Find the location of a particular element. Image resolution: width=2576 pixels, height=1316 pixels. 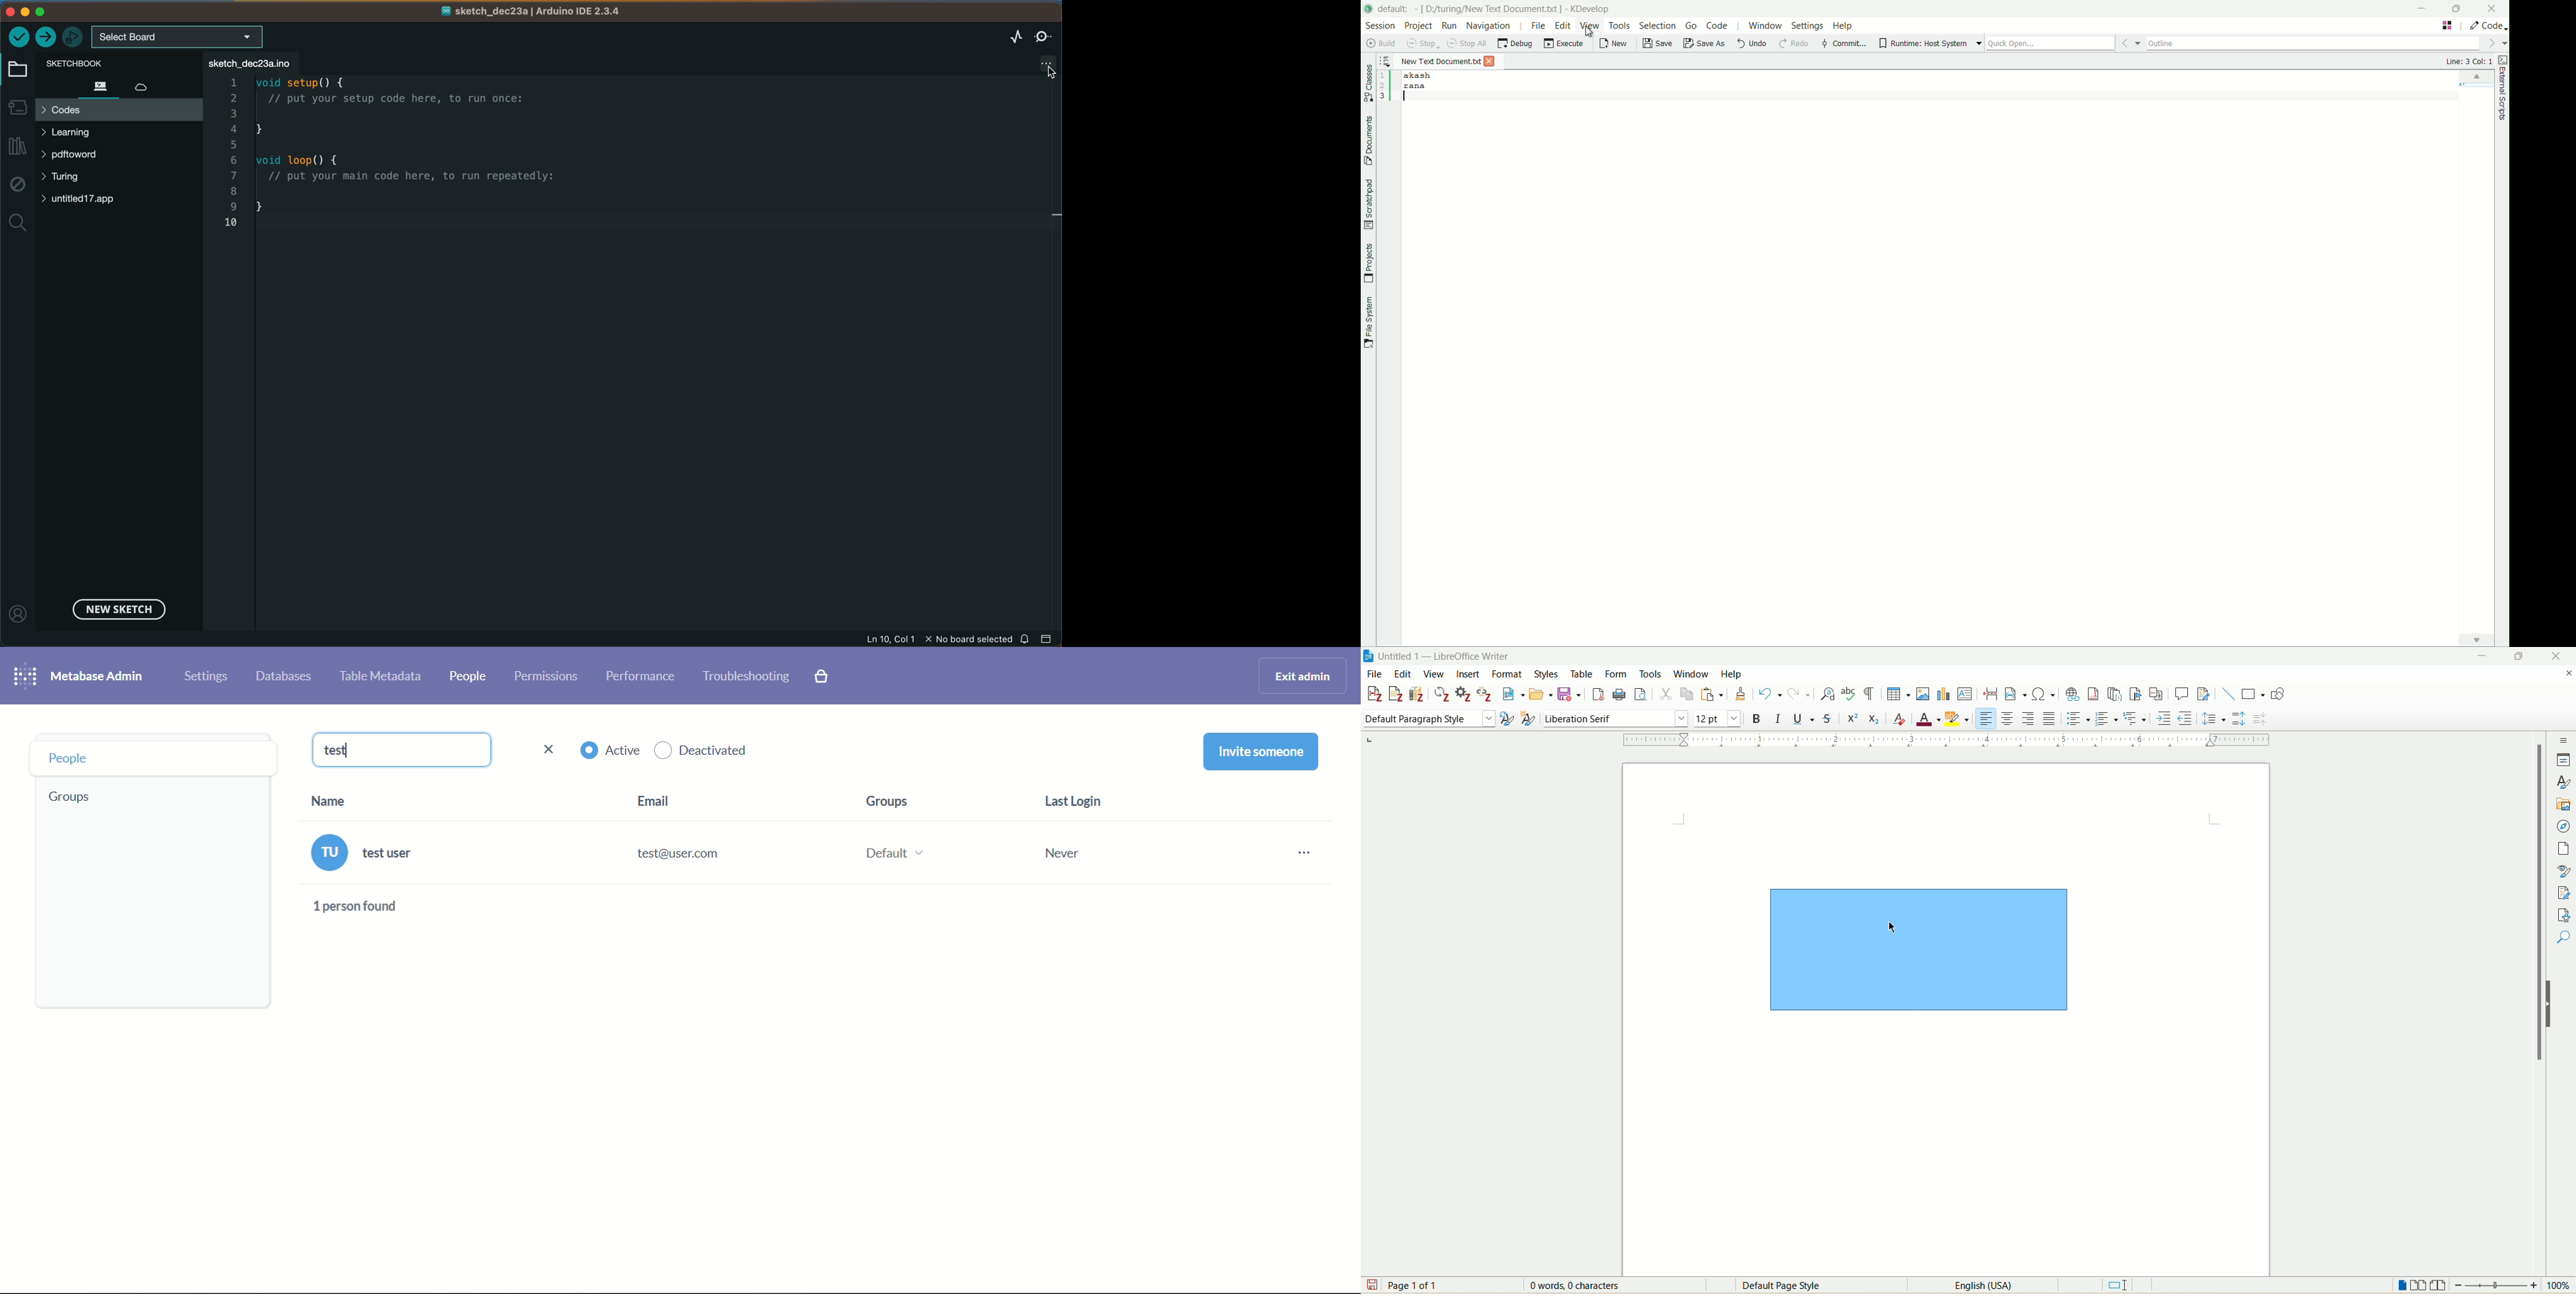

increase indent is located at coordinates (2164, 717).